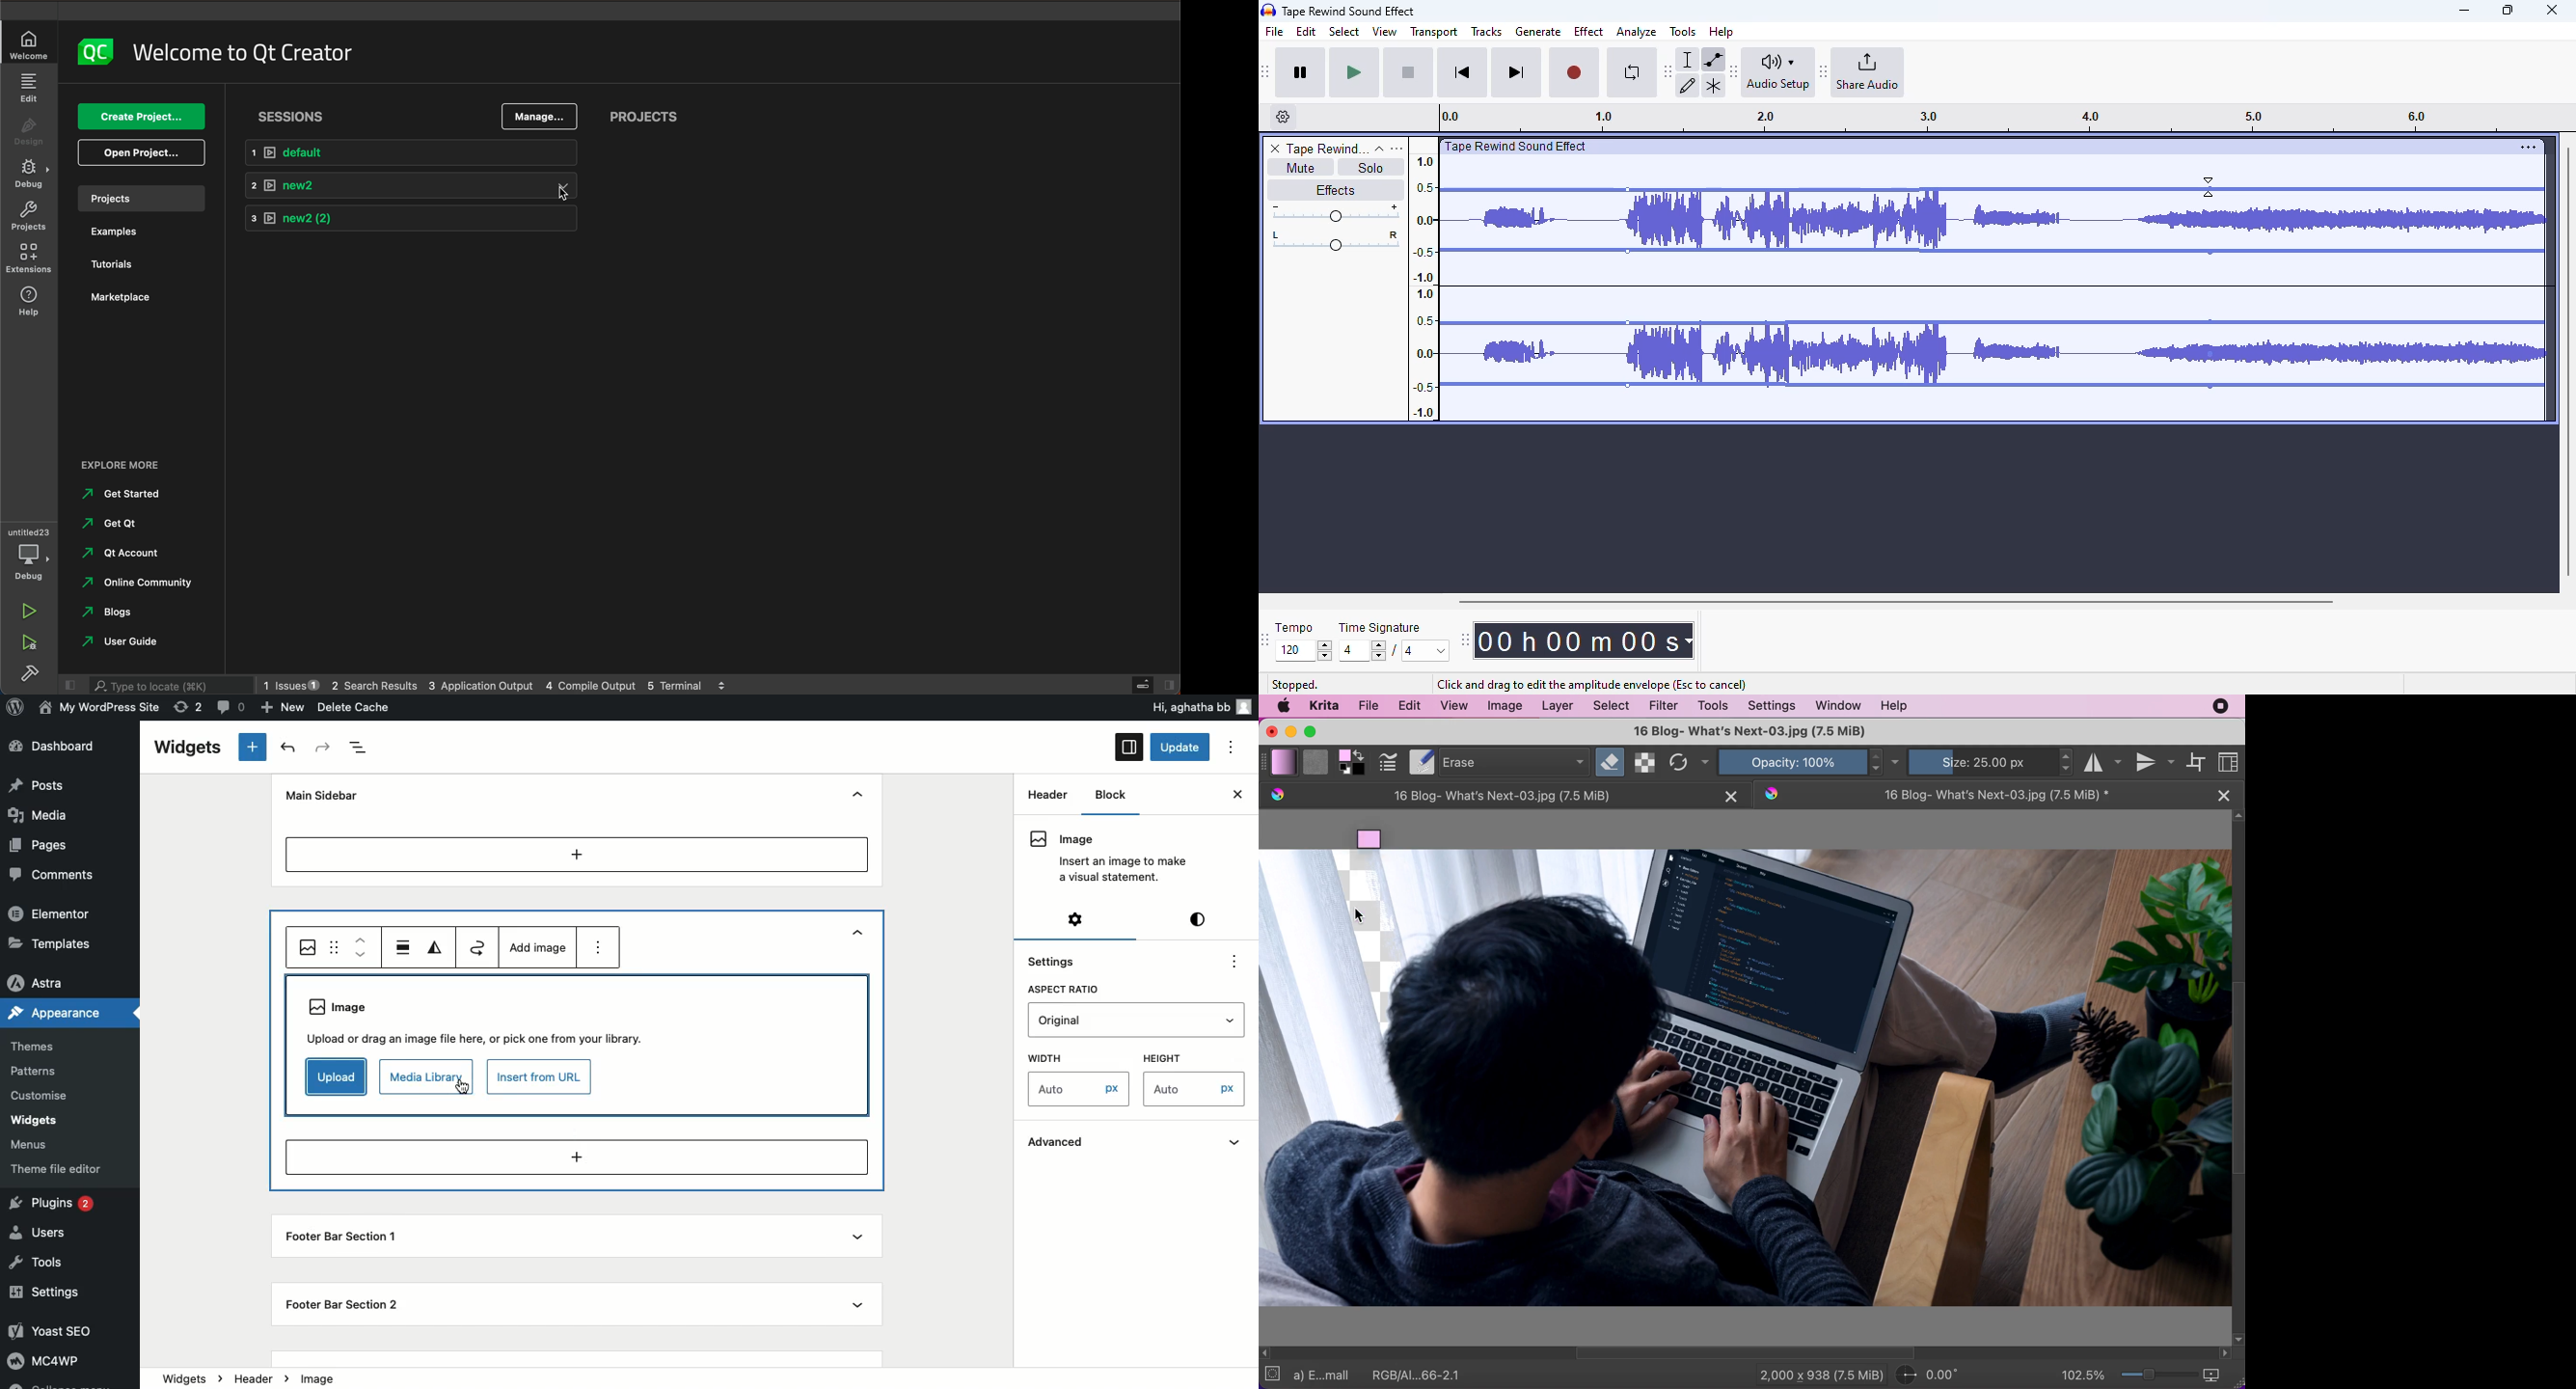  What do you see at coordinates (1895, 707) in the screenshot?
I see `help` at bounding box center [1895, 707].